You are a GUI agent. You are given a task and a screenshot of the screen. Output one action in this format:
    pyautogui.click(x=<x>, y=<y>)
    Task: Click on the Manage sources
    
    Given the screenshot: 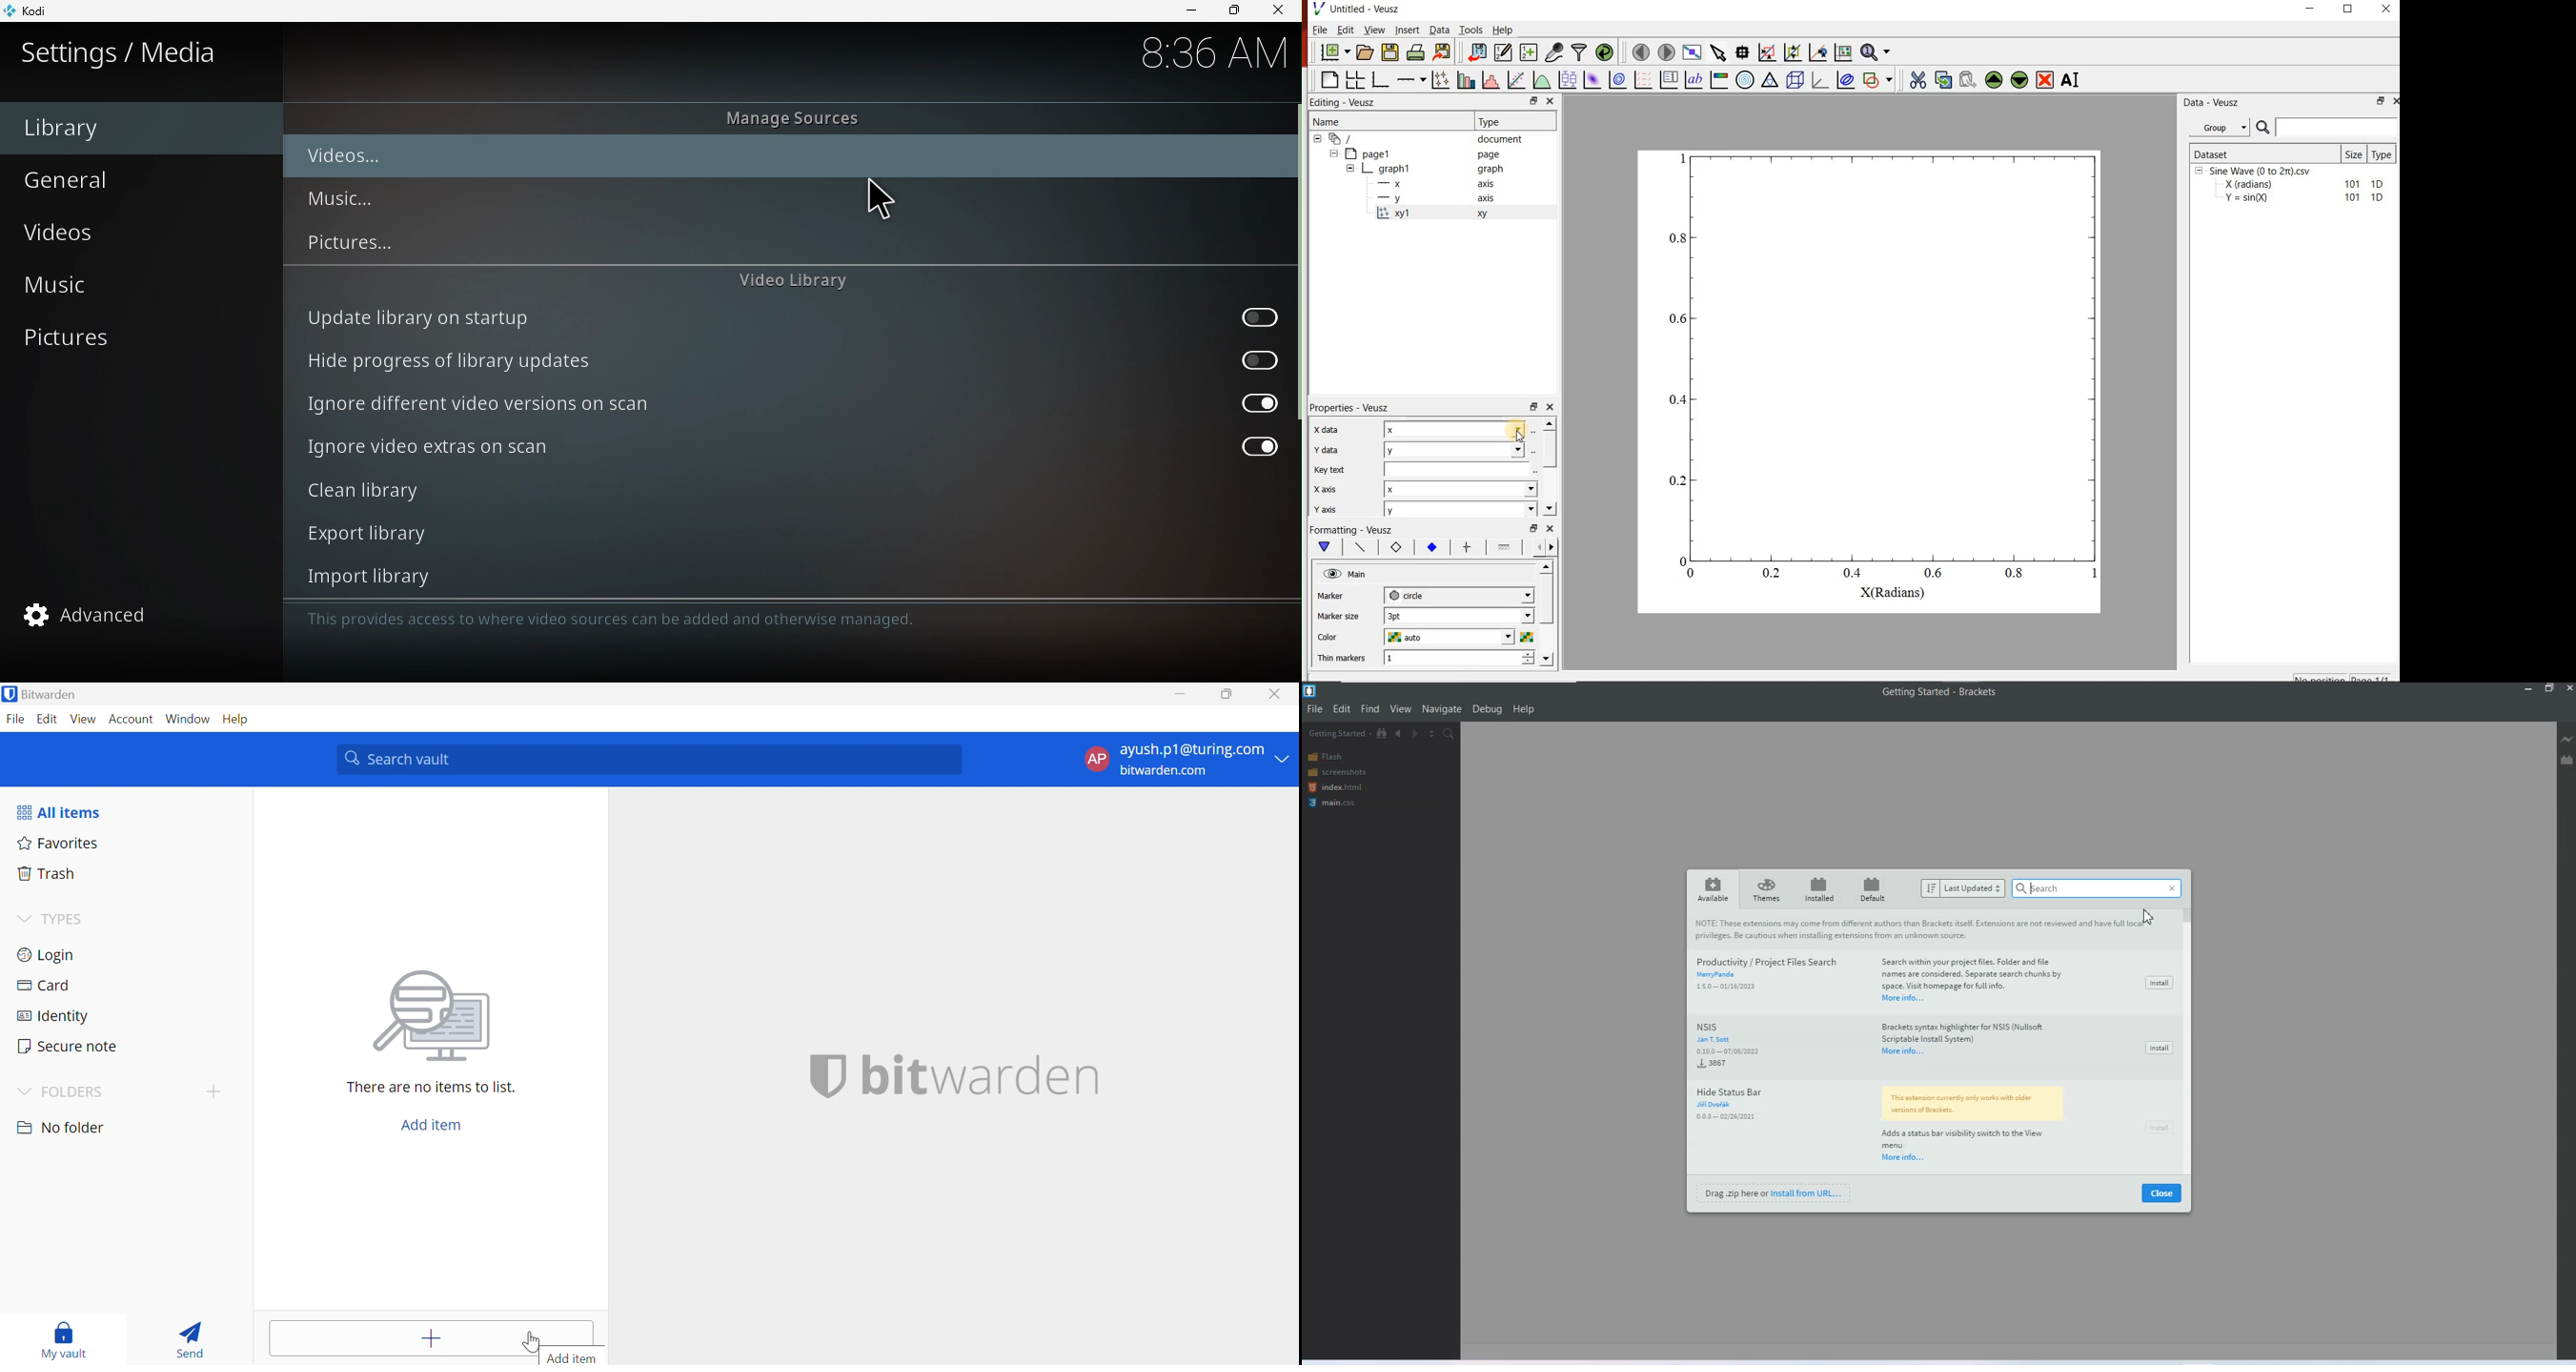 What is the action you would take?
    pyautogui.click(x=807, y=120)
    